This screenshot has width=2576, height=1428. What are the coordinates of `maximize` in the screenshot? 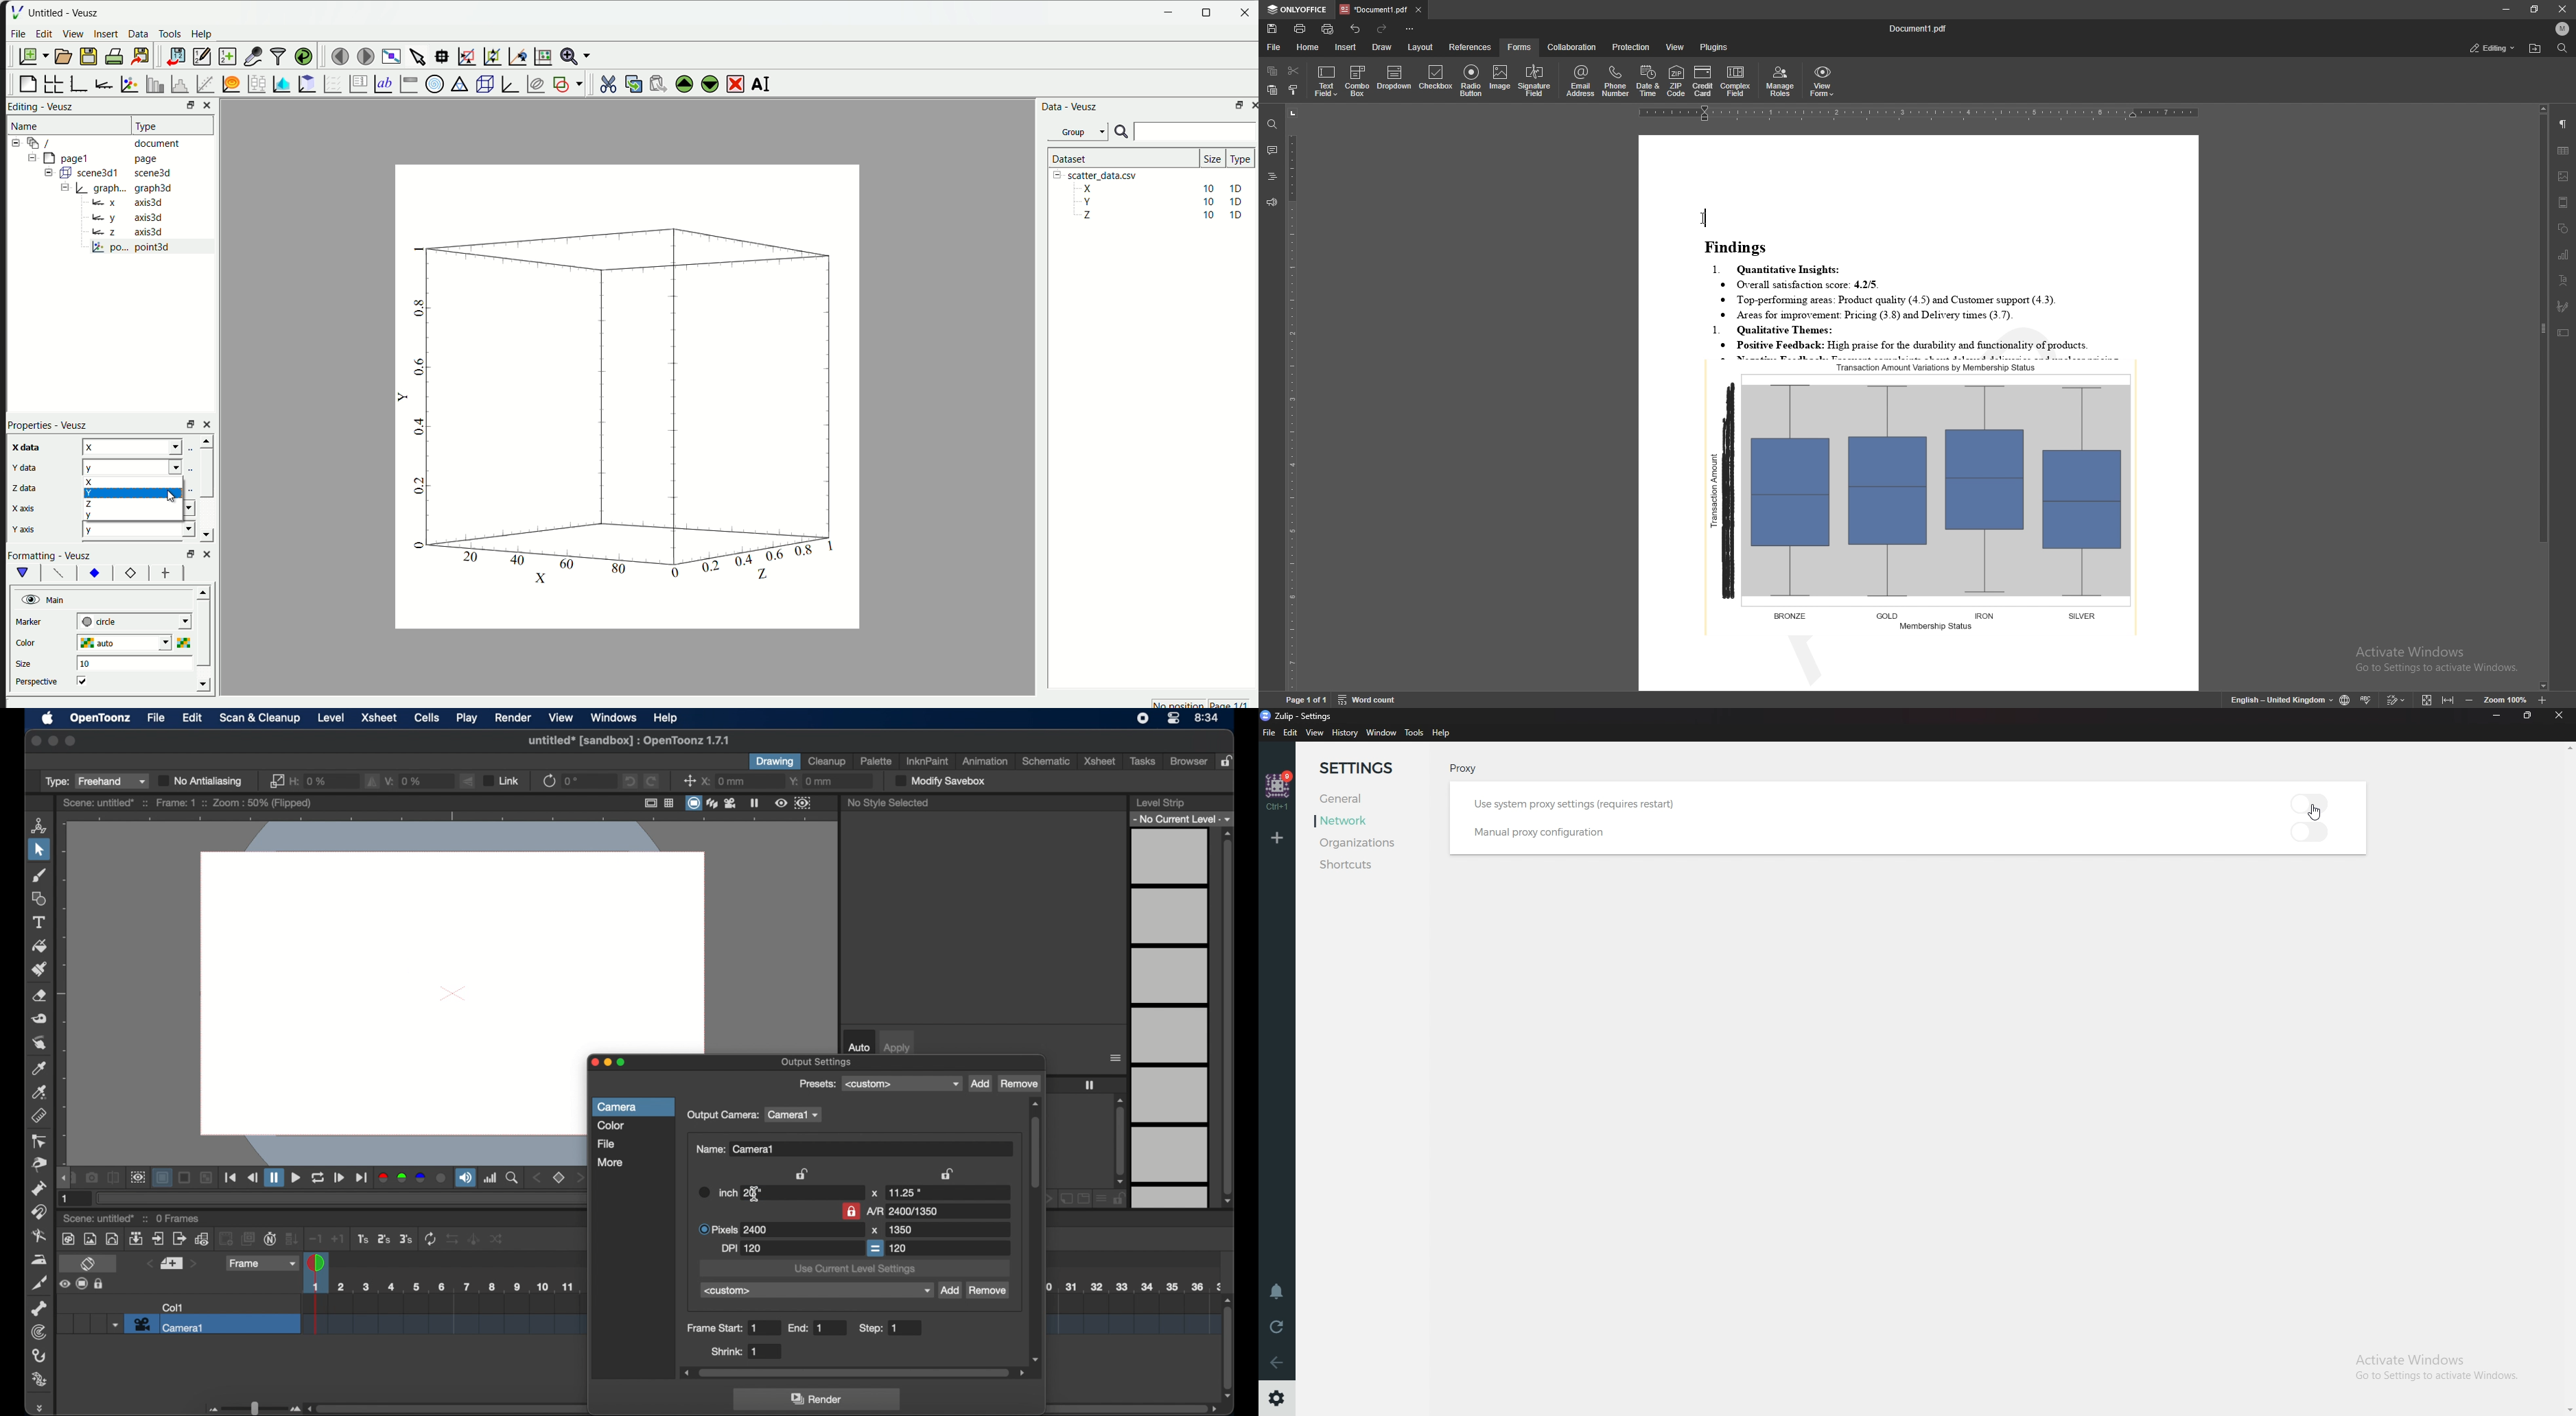 It's located at (71, 741).